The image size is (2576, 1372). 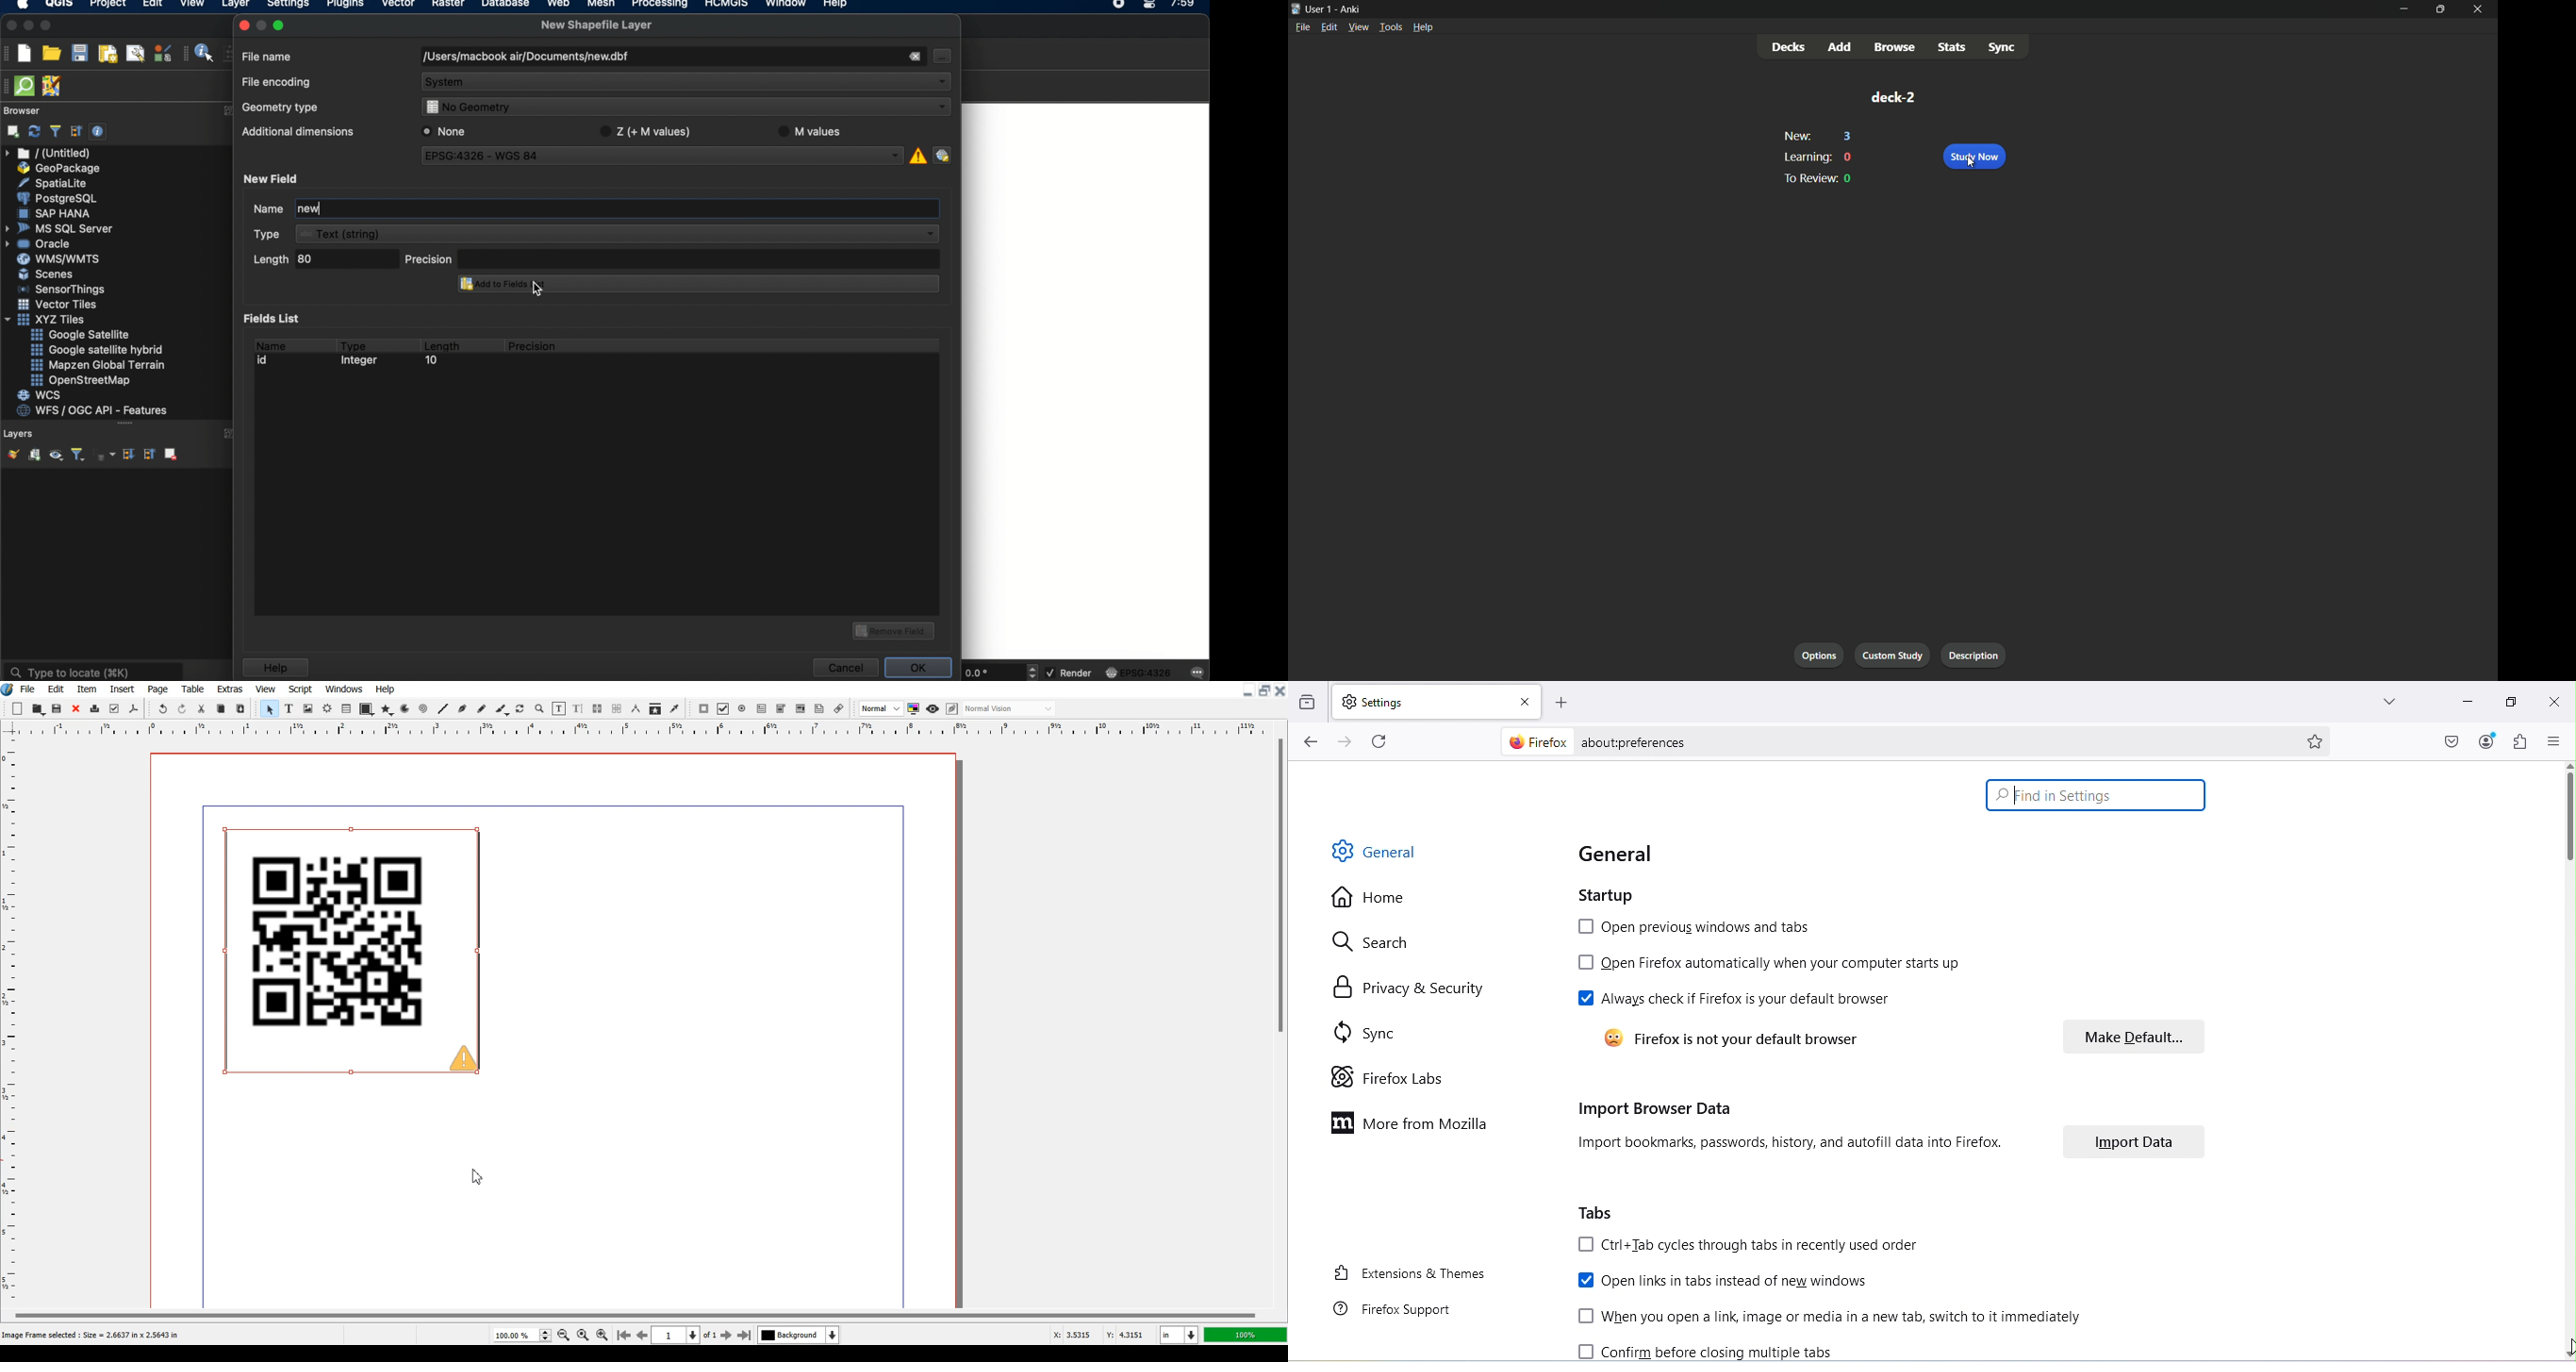 What do you see at coordinates (479, 1177) in the screenshot?
I see `Cursor` at bounding box center [479, 1177].